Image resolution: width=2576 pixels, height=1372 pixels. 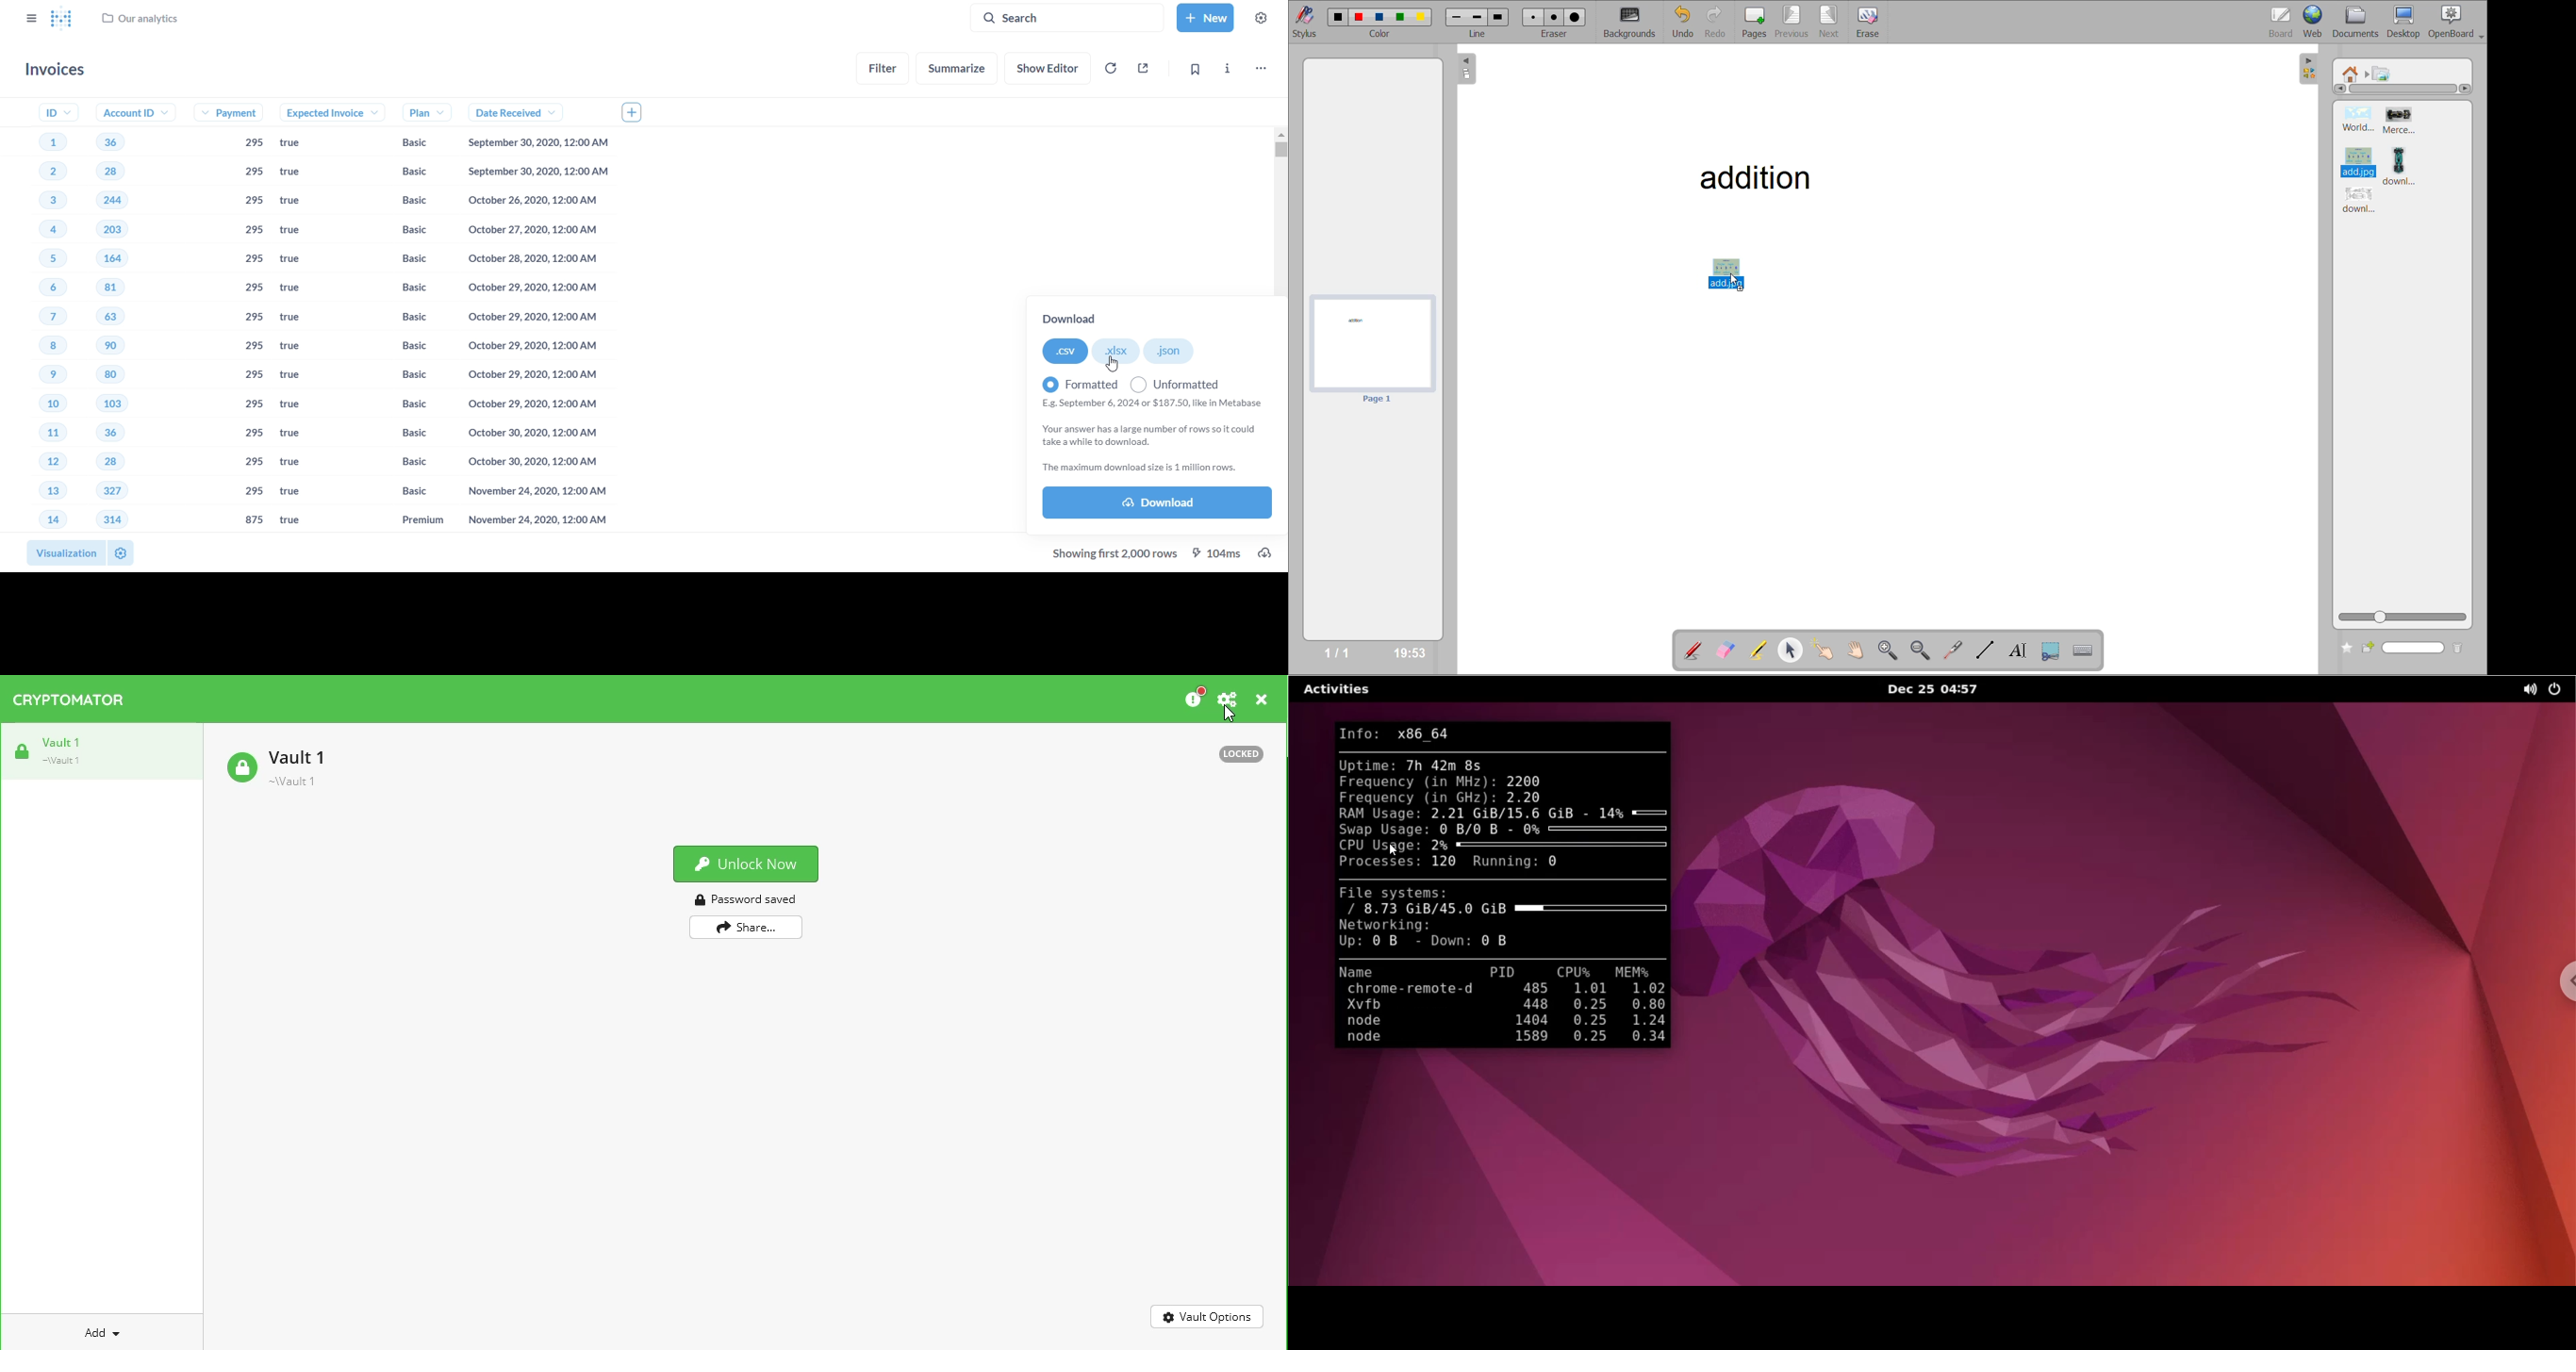 I want to click on true, so click(x=301, y=347).